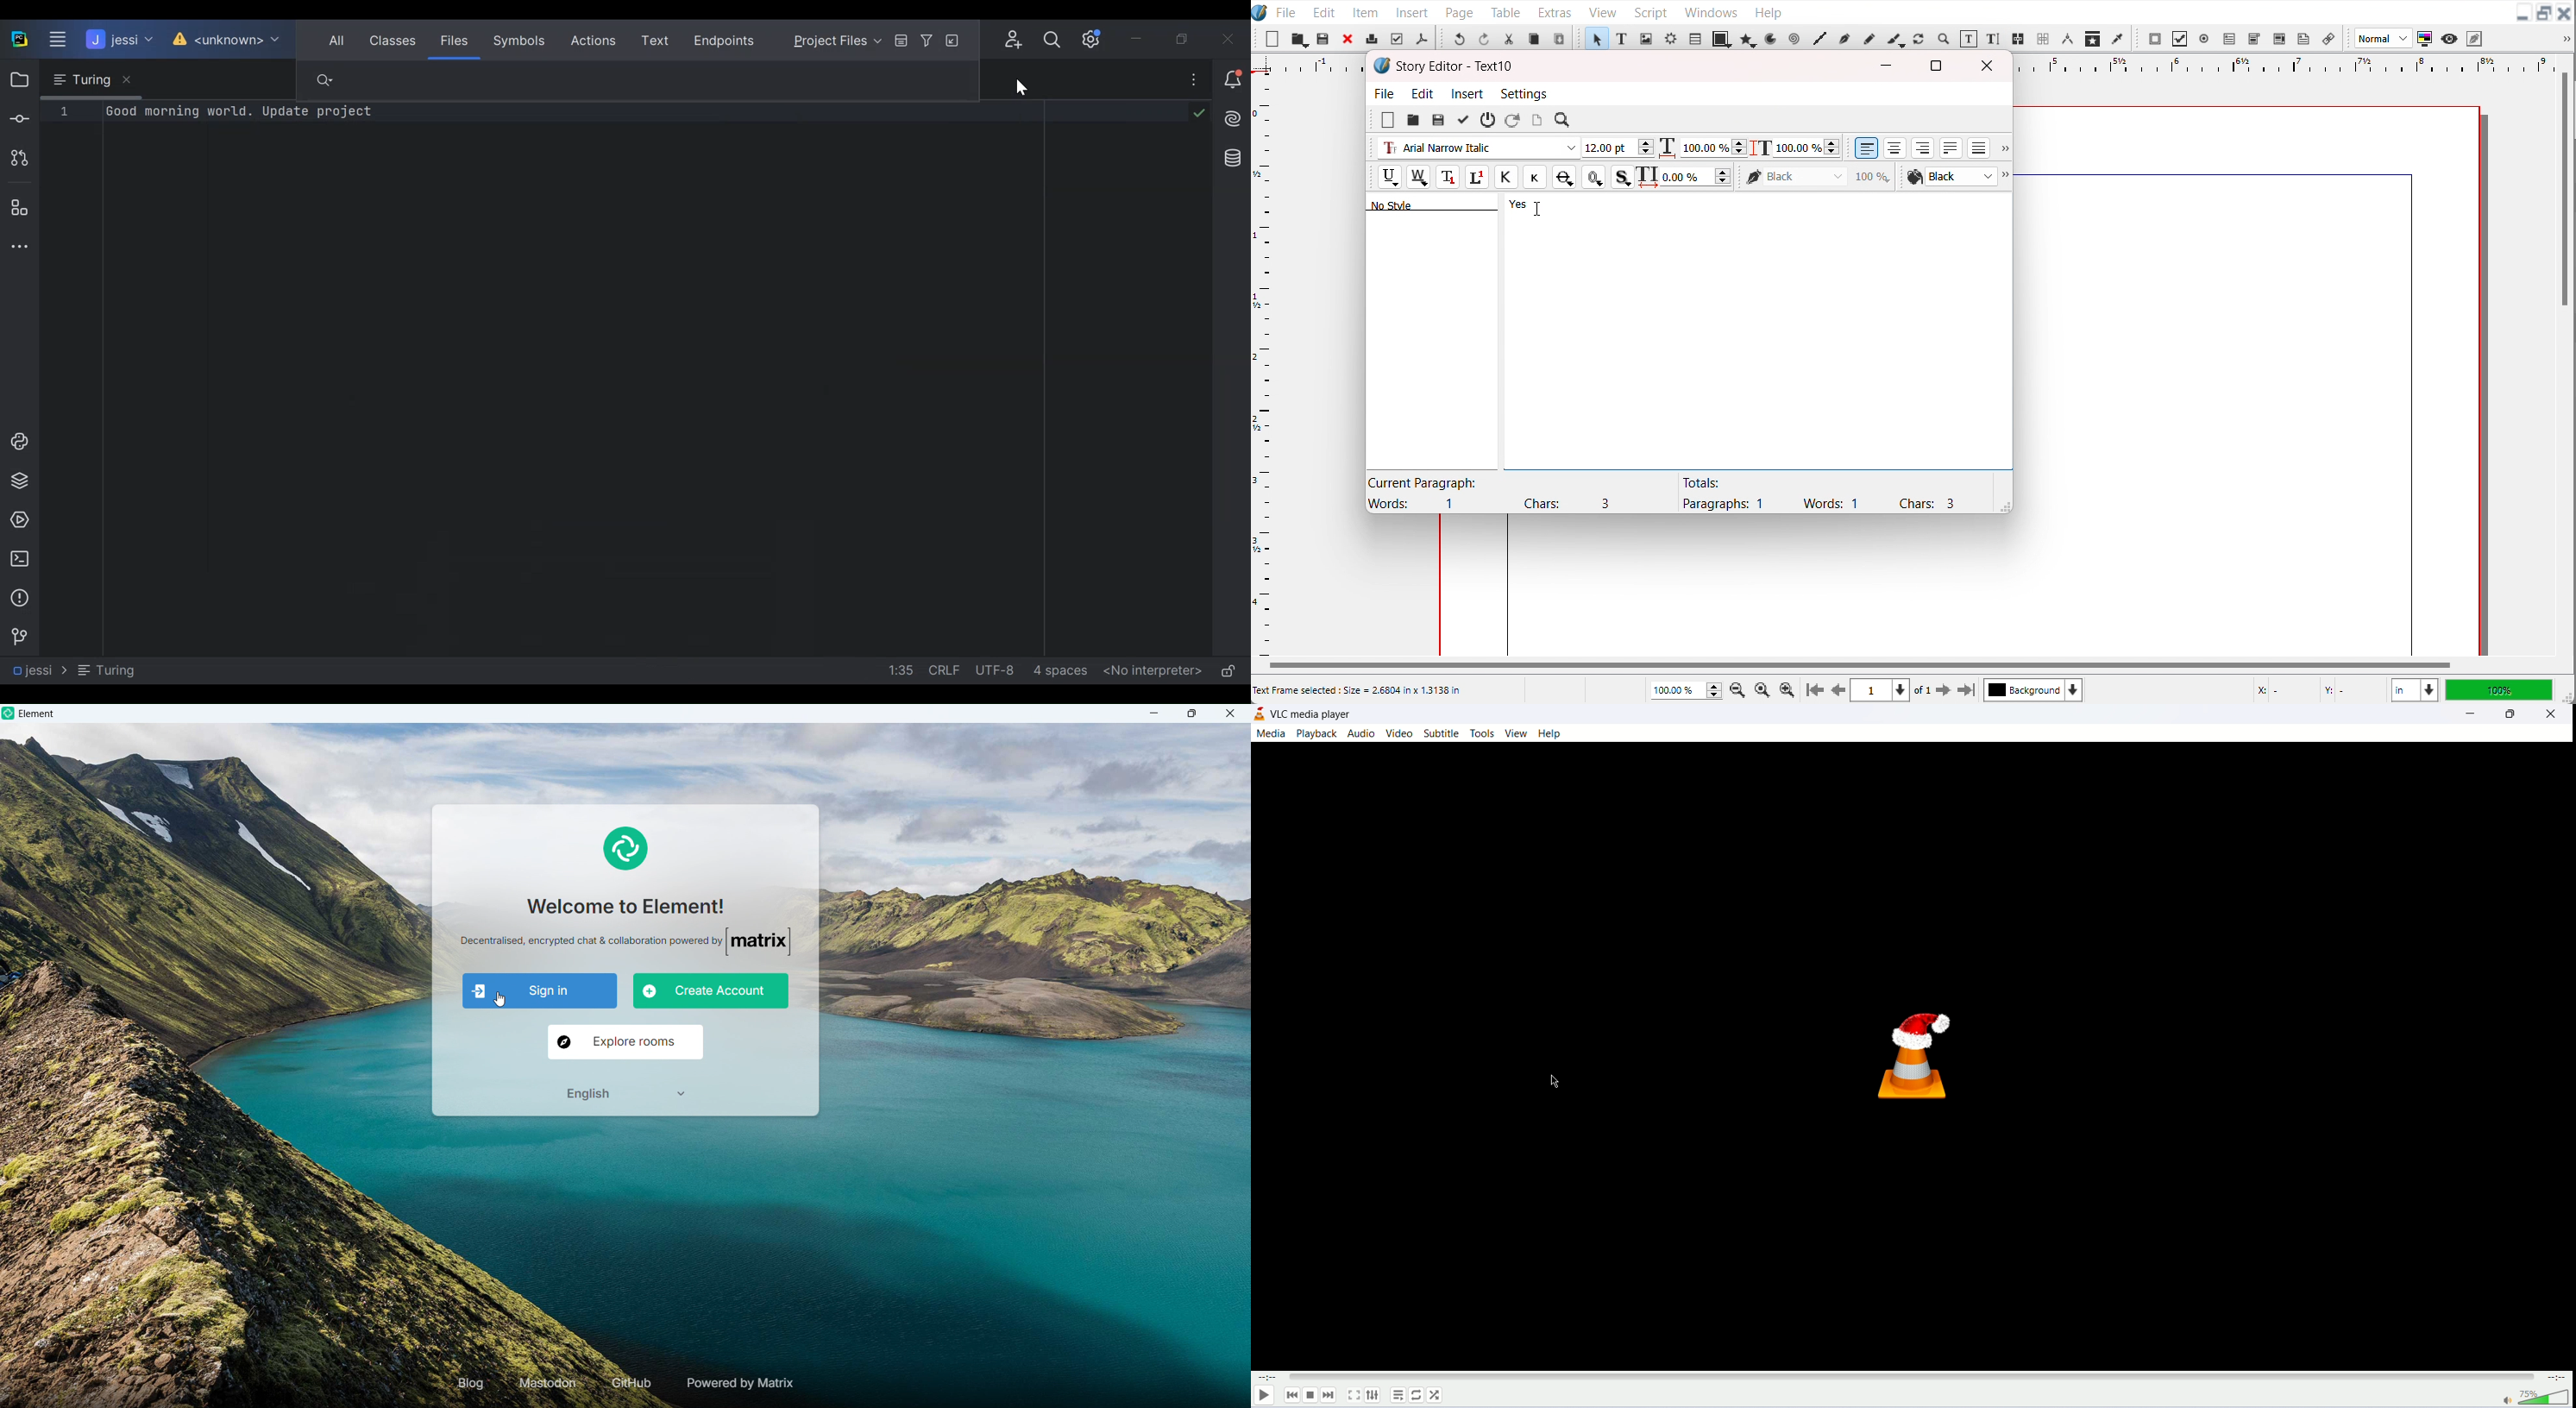  Describe the element at coordinates (2498, 689) in the screenshot. I see `100%` at that location.